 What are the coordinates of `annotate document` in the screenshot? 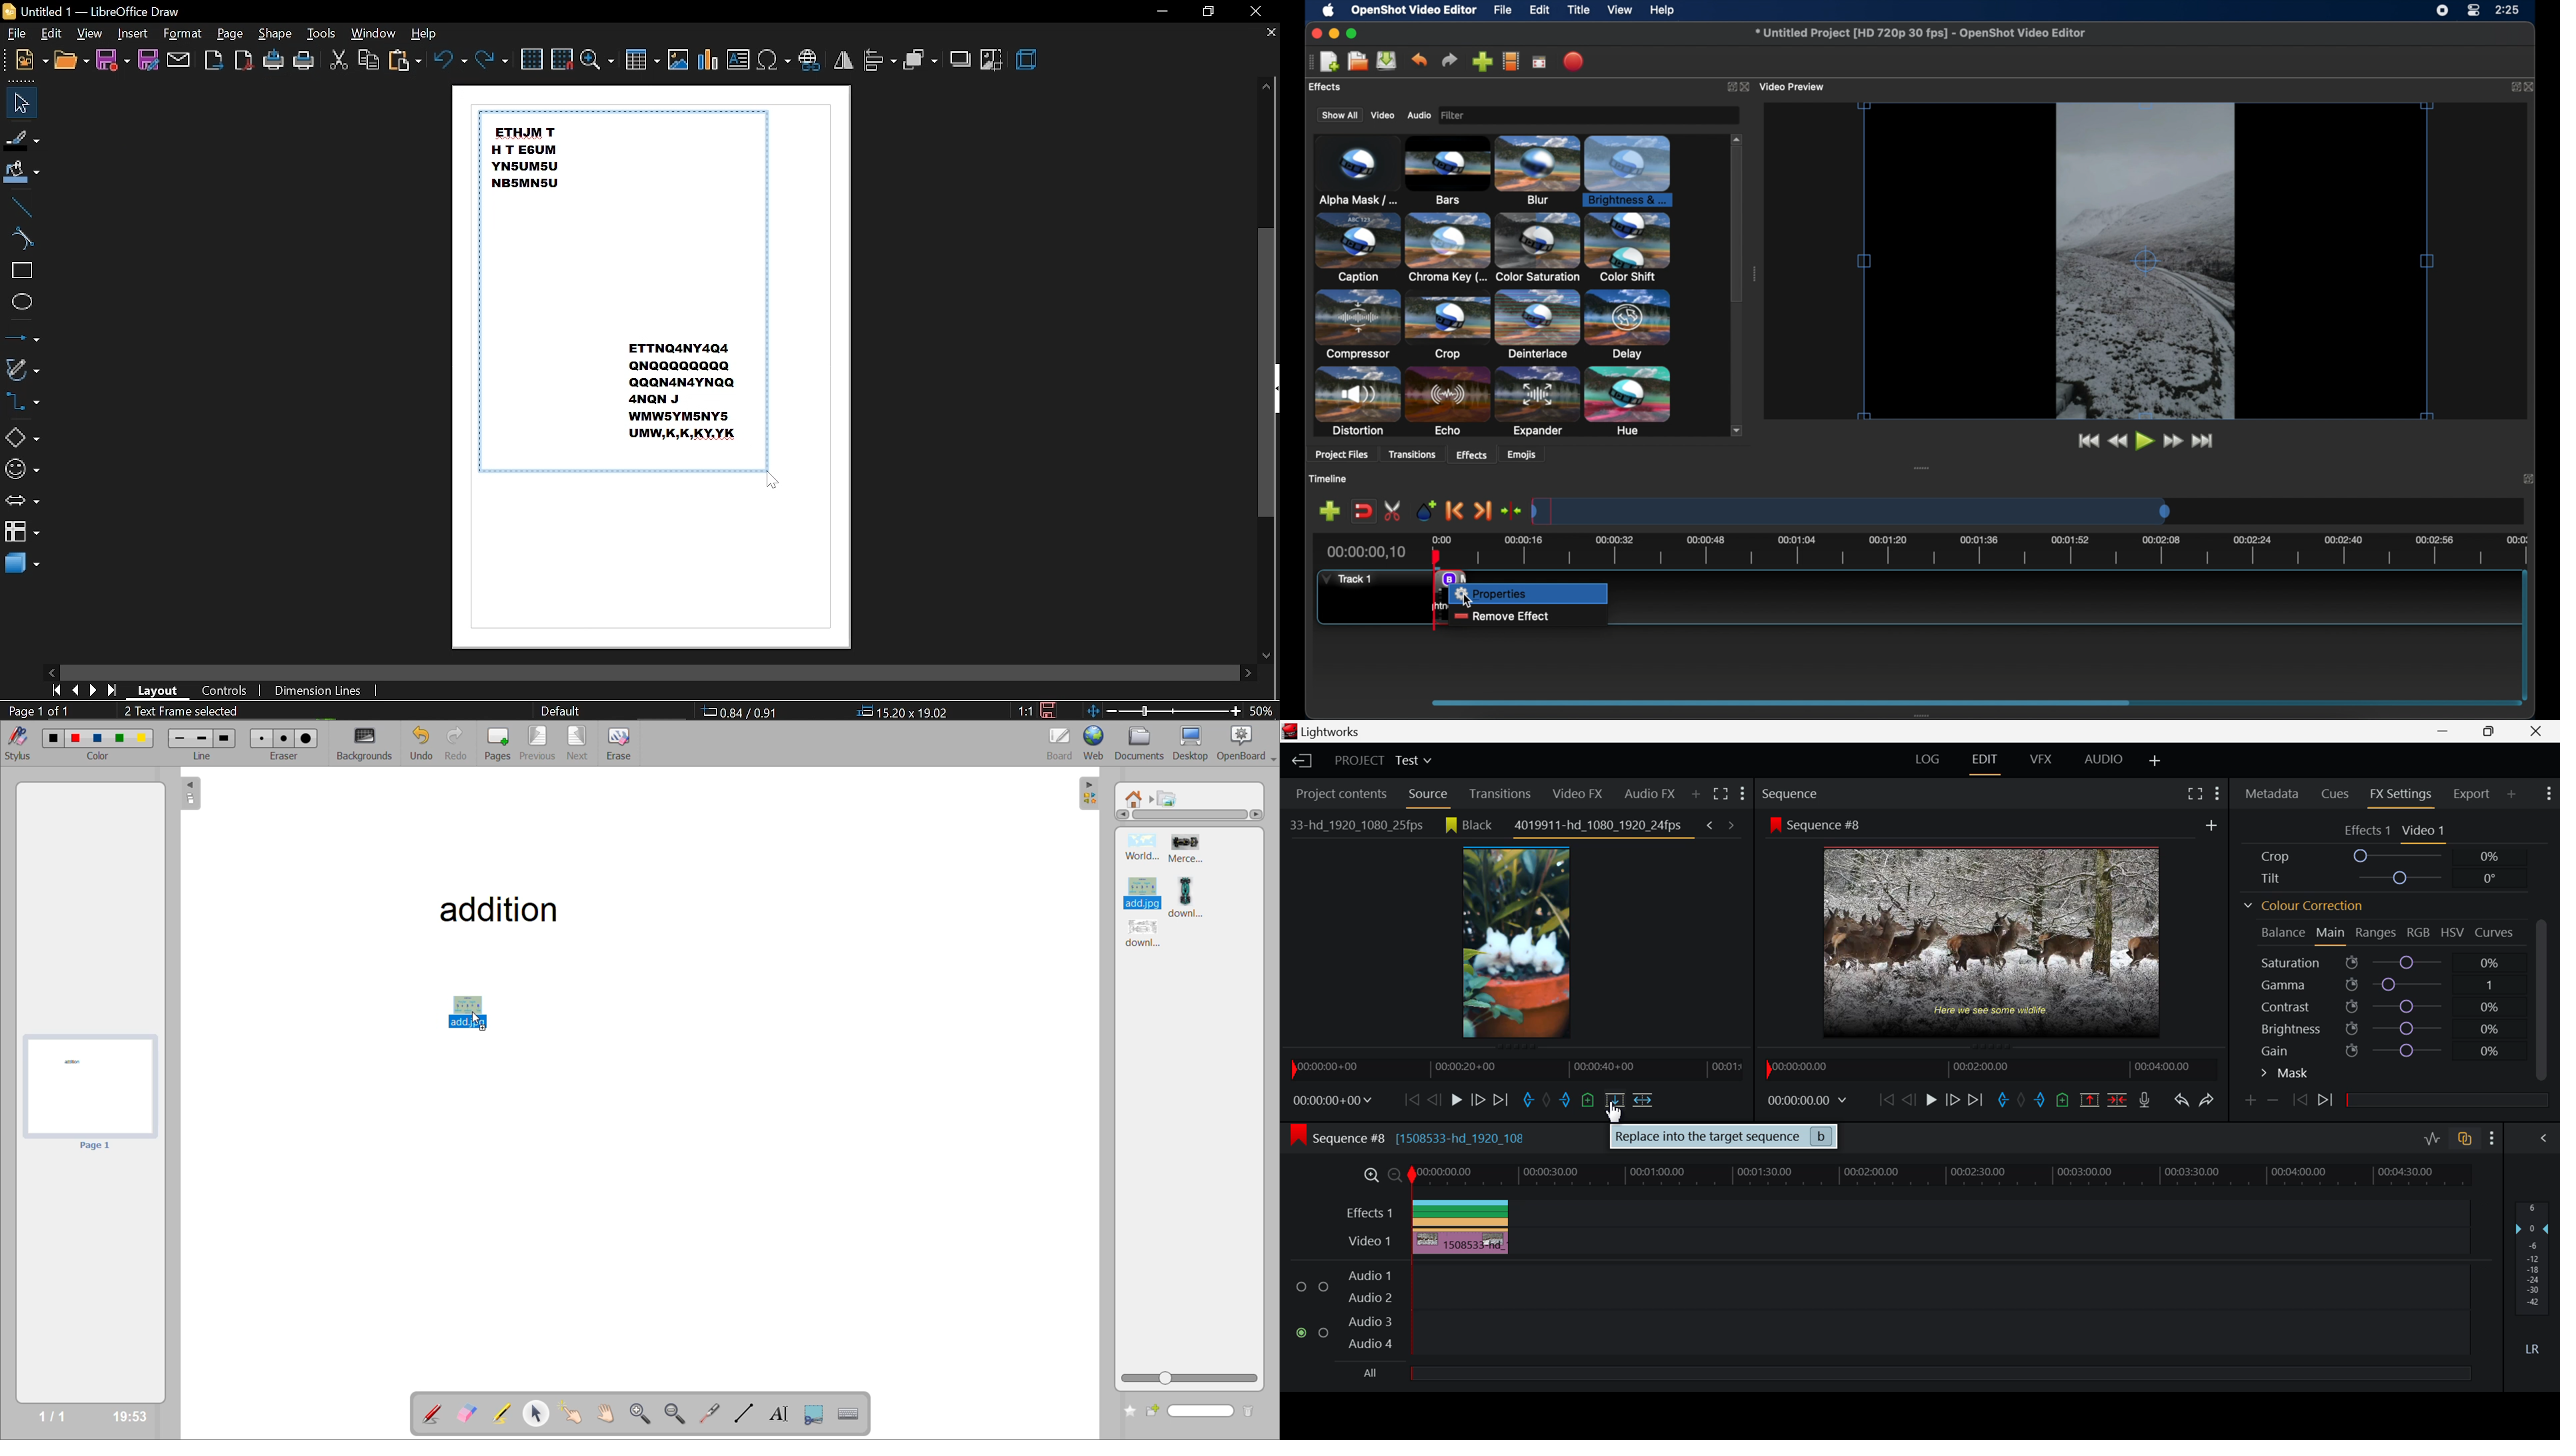 It's located at (431, 1415).